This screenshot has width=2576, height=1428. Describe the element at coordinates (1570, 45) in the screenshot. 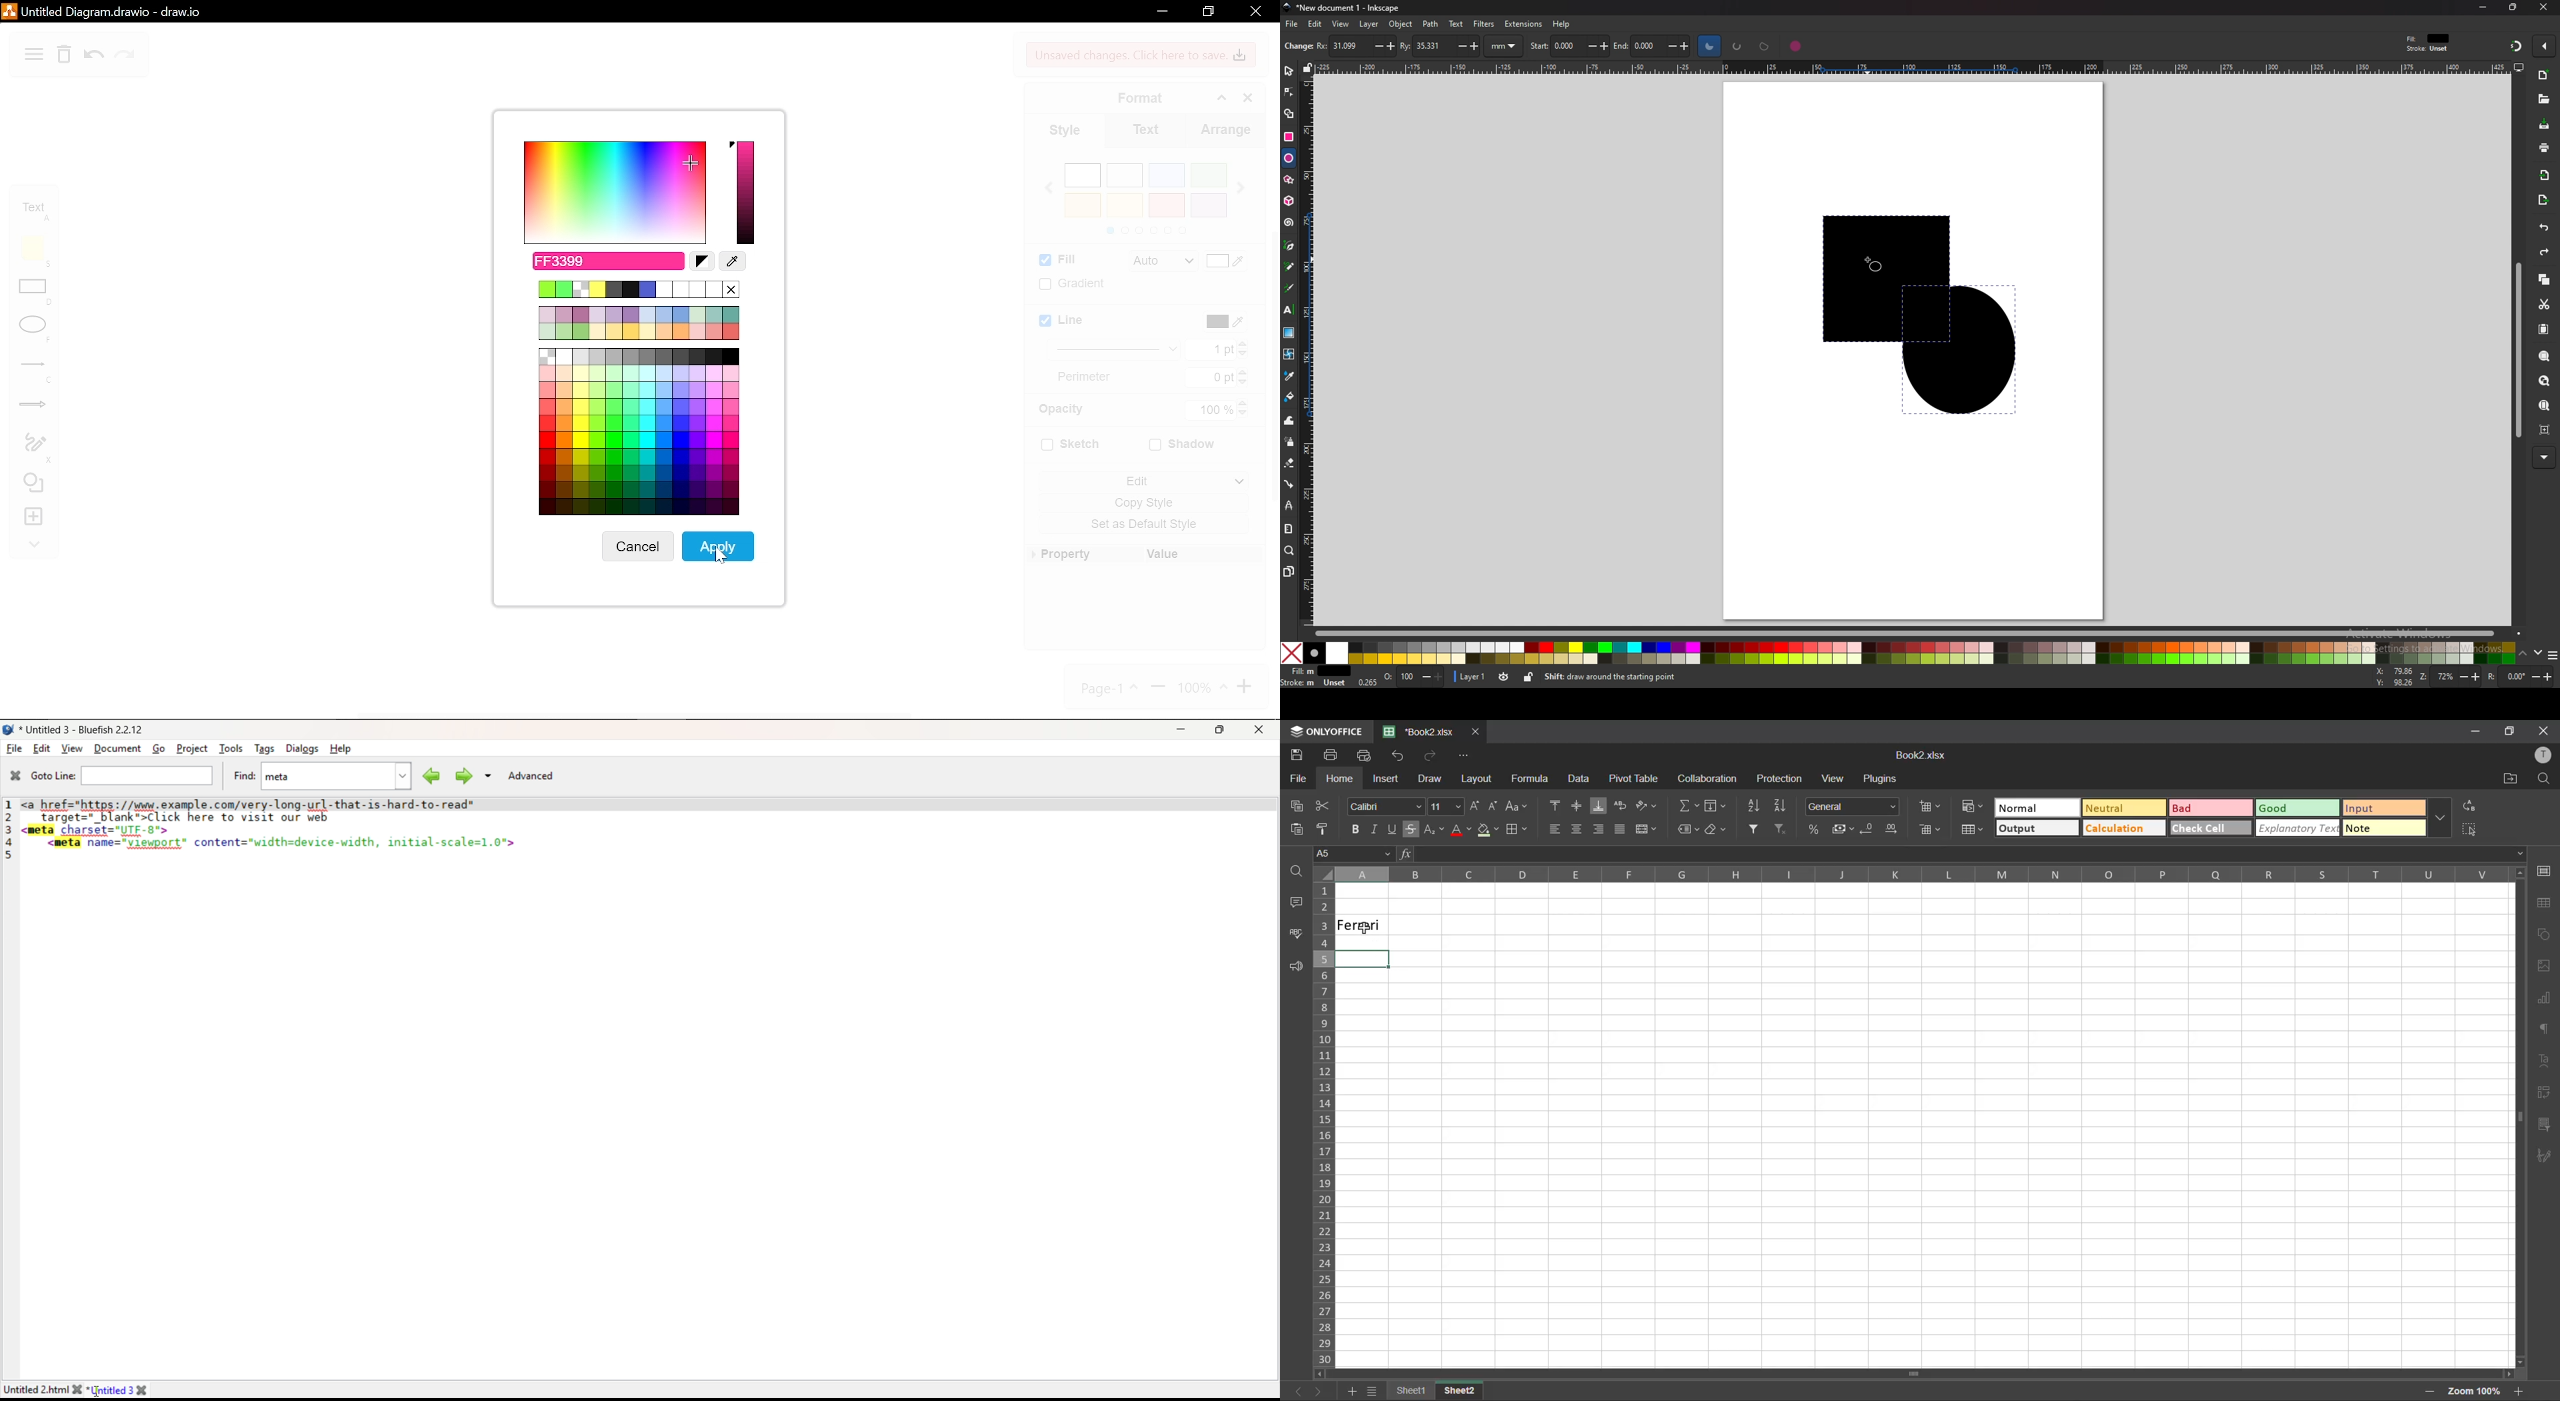

I see `start` at that location.